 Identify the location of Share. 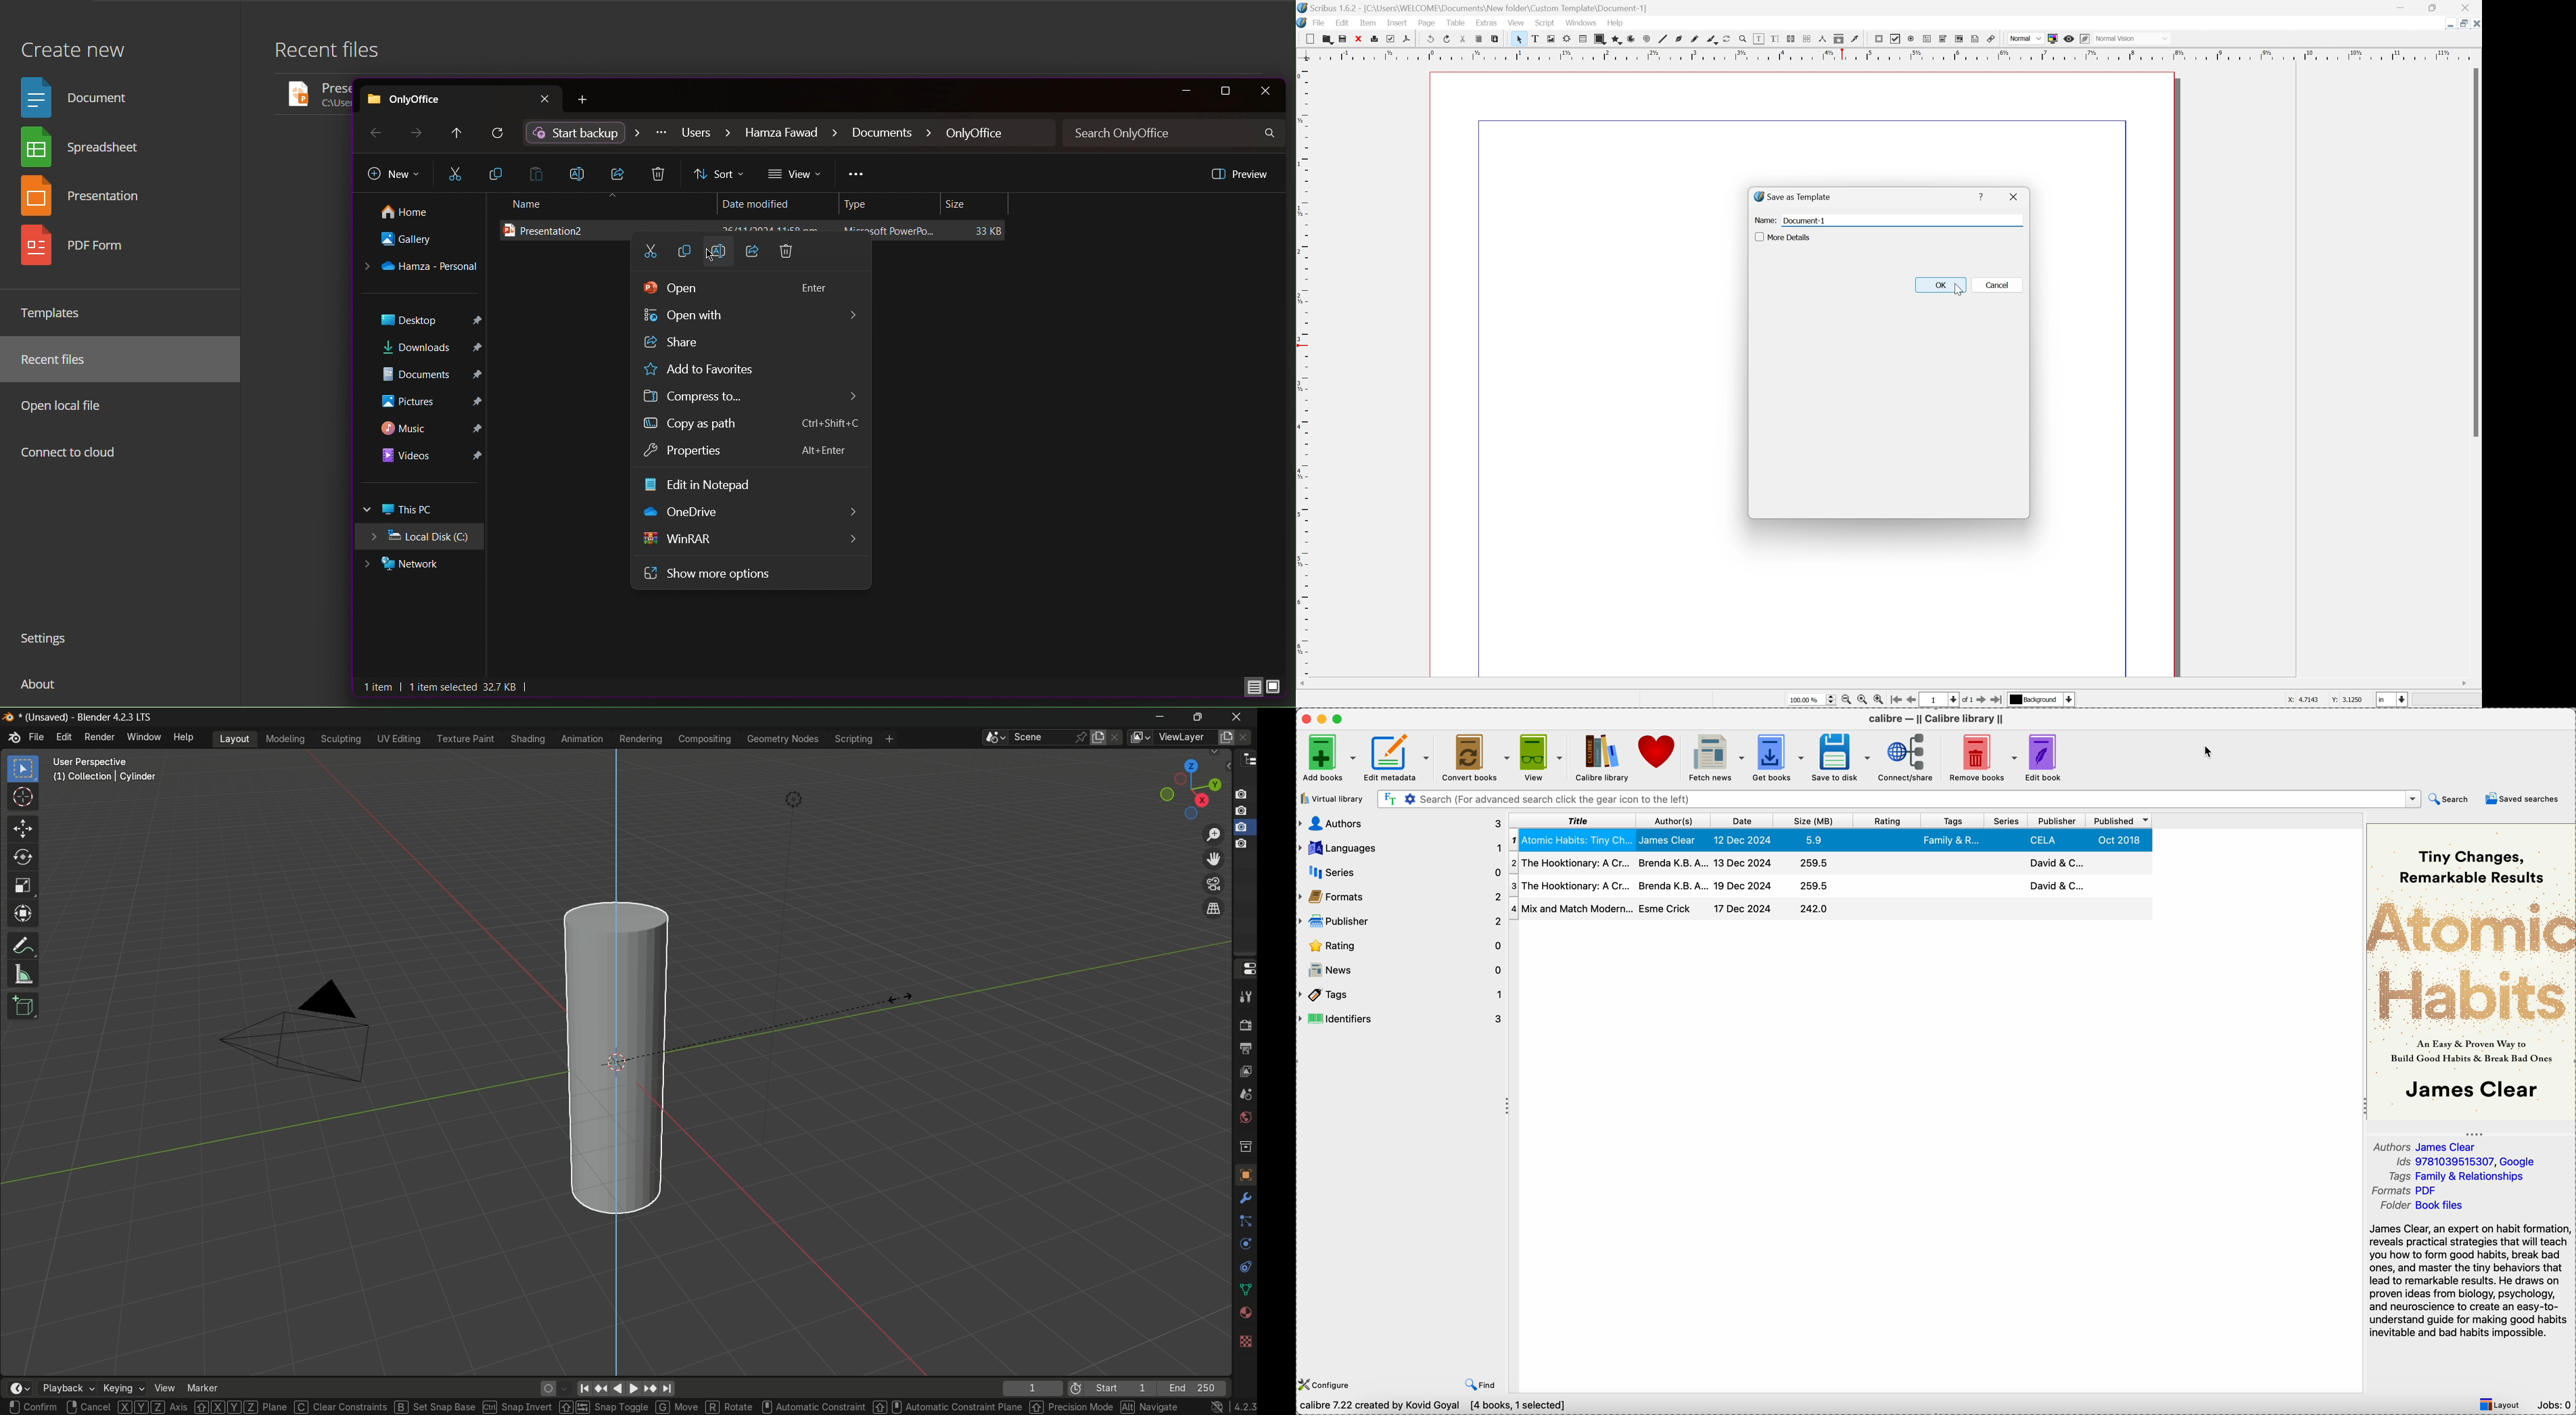
(621, 174).